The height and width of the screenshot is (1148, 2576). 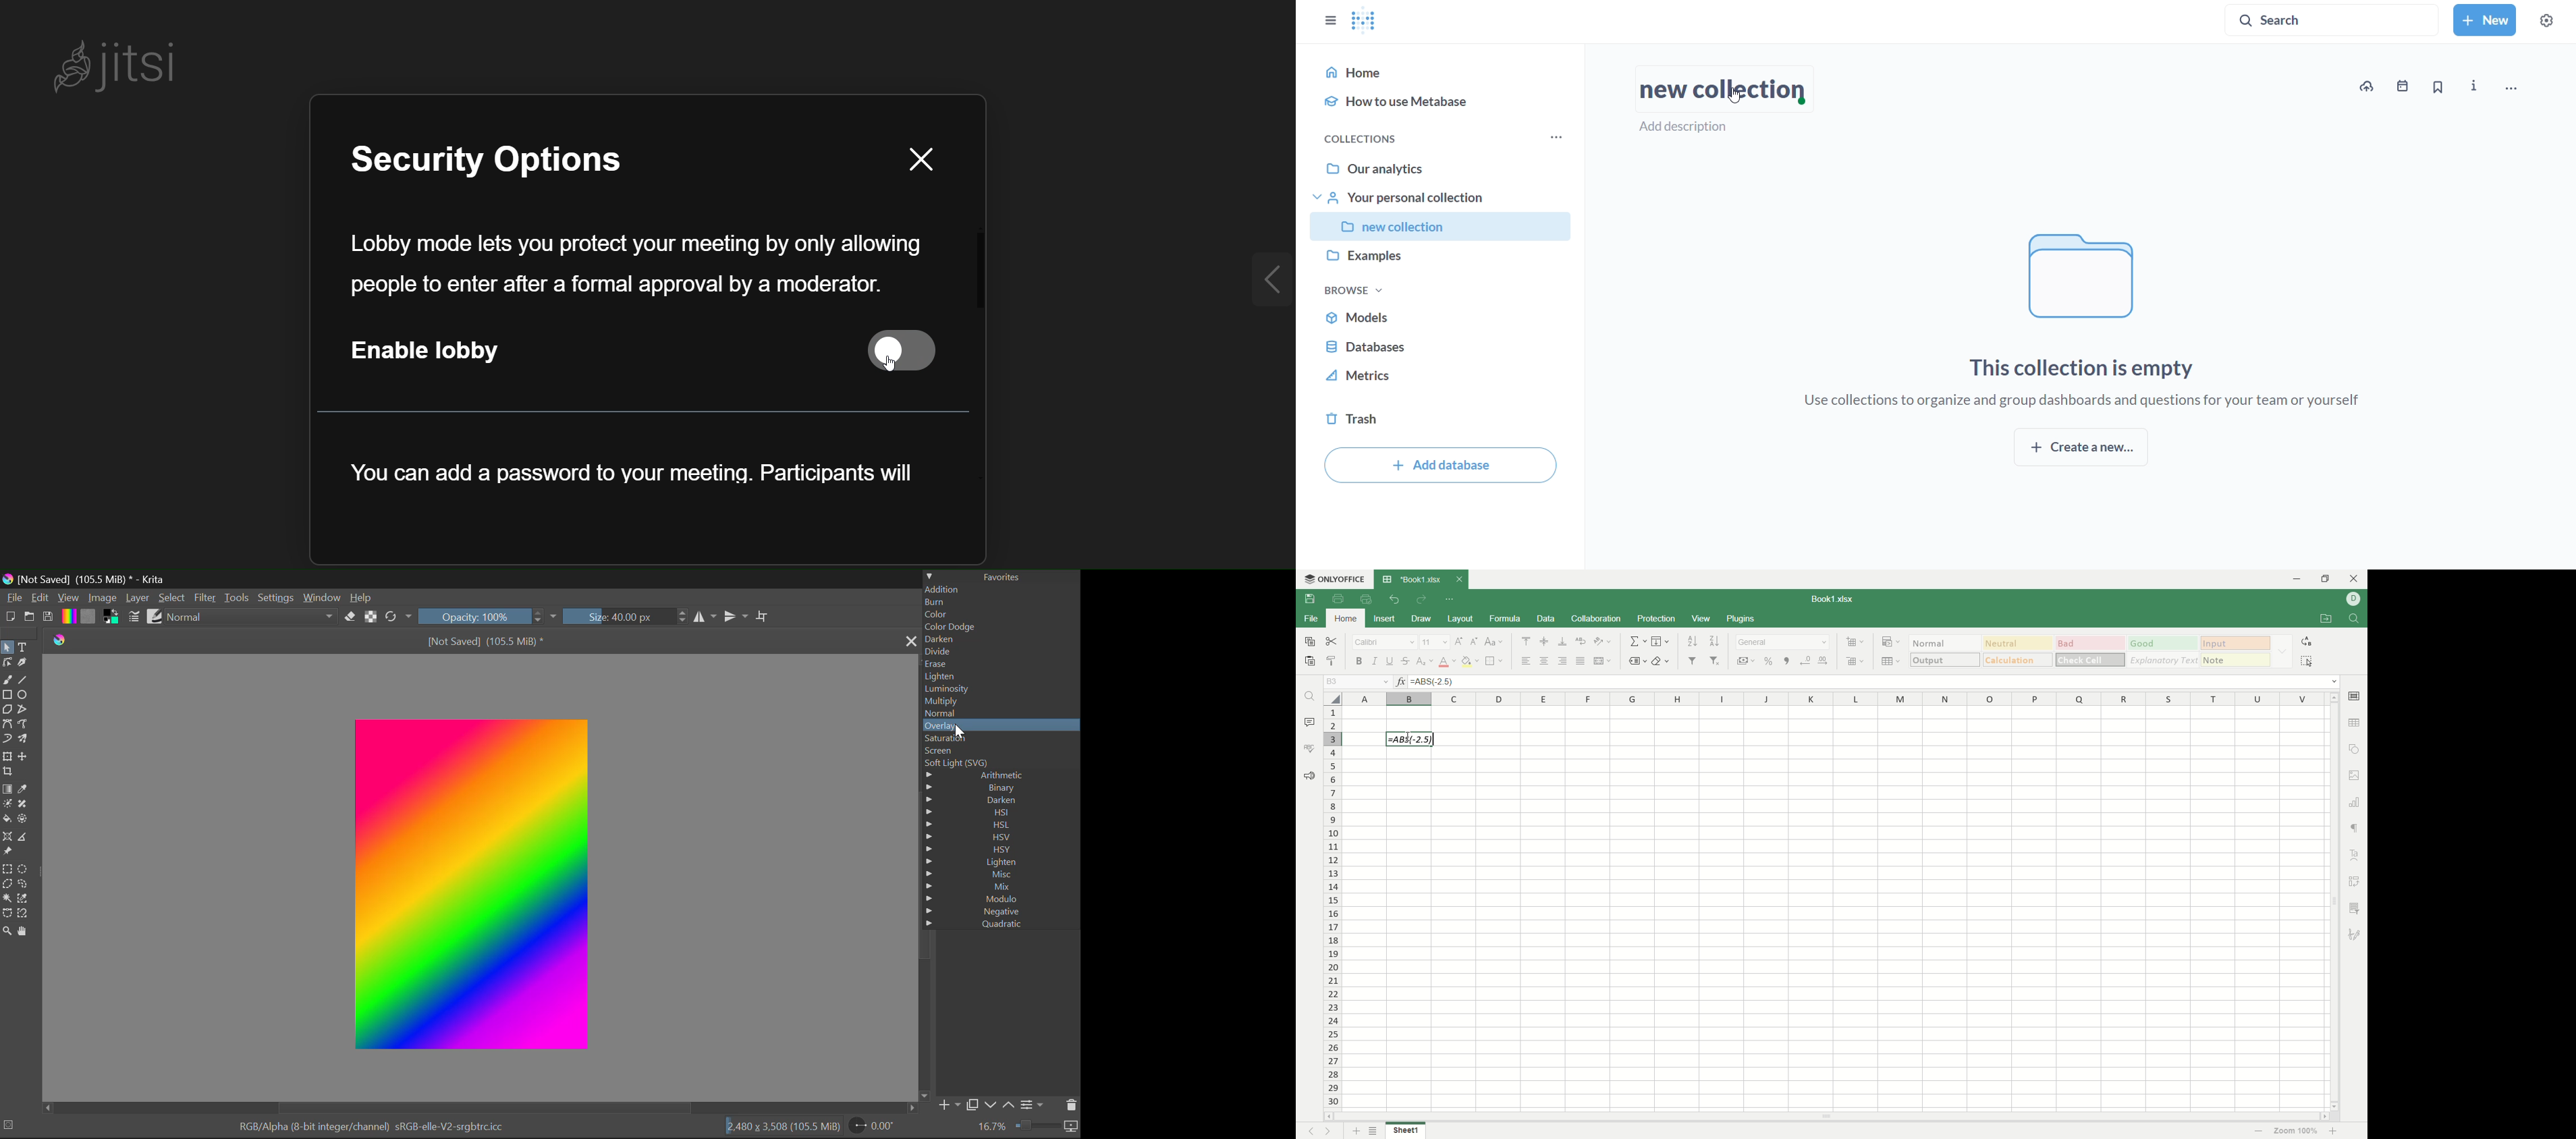 I want to click on comment, so click(x=1306, y=721).